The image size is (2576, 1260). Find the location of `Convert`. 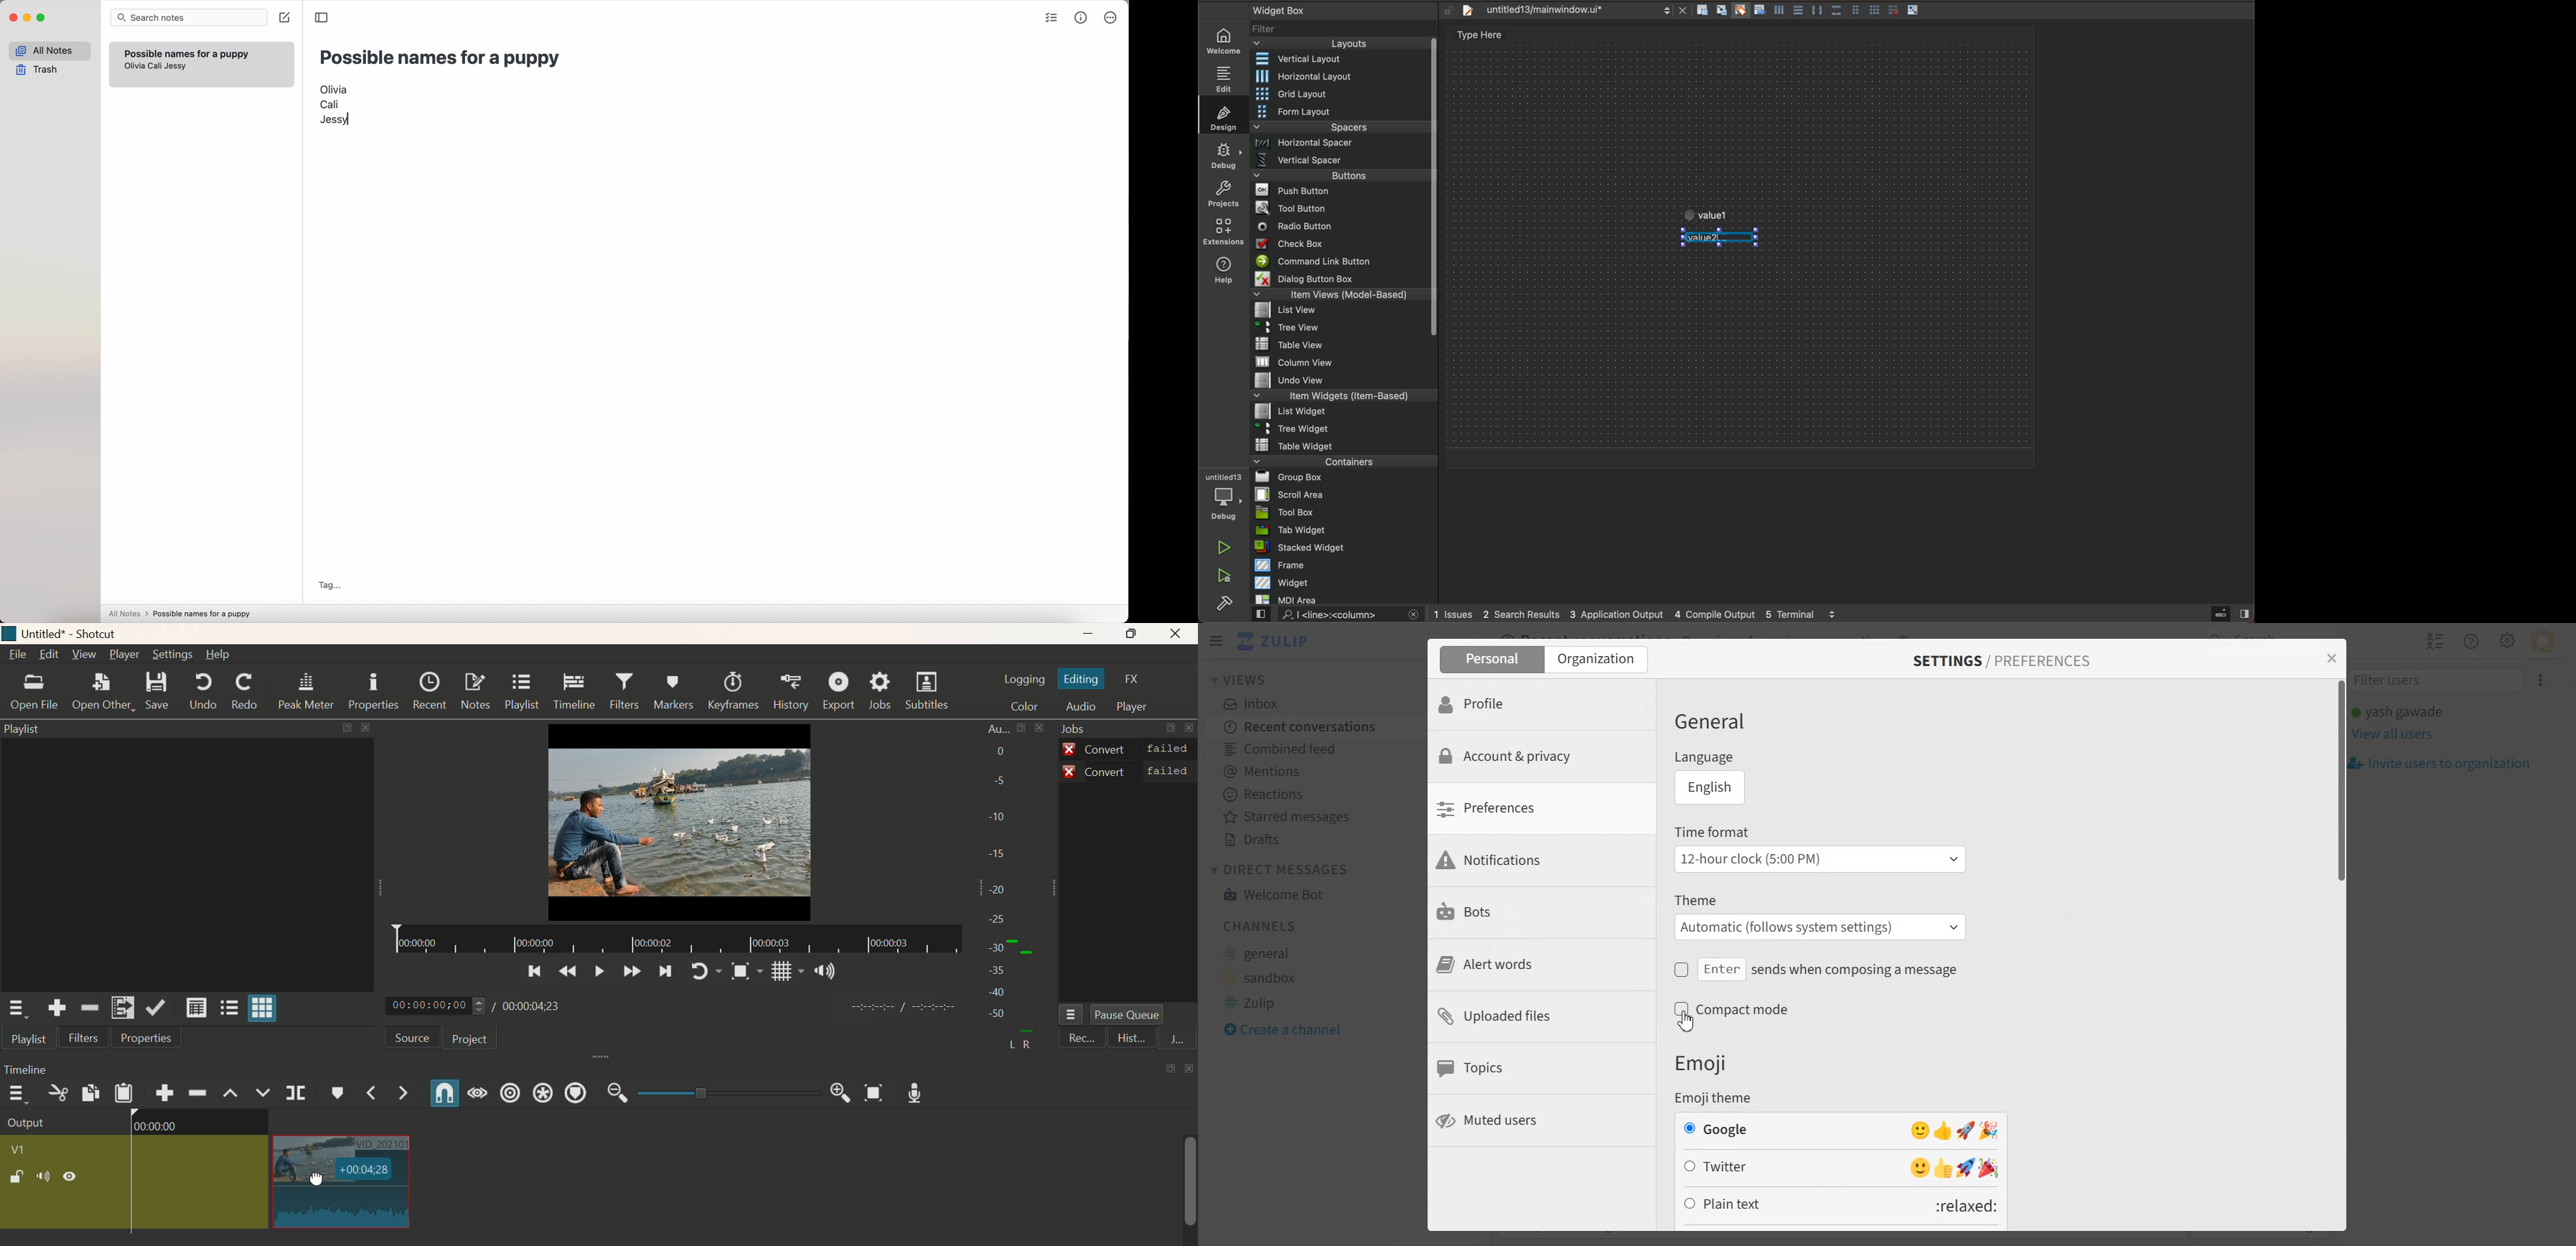

Convert is located at coordinates (1130, 771).